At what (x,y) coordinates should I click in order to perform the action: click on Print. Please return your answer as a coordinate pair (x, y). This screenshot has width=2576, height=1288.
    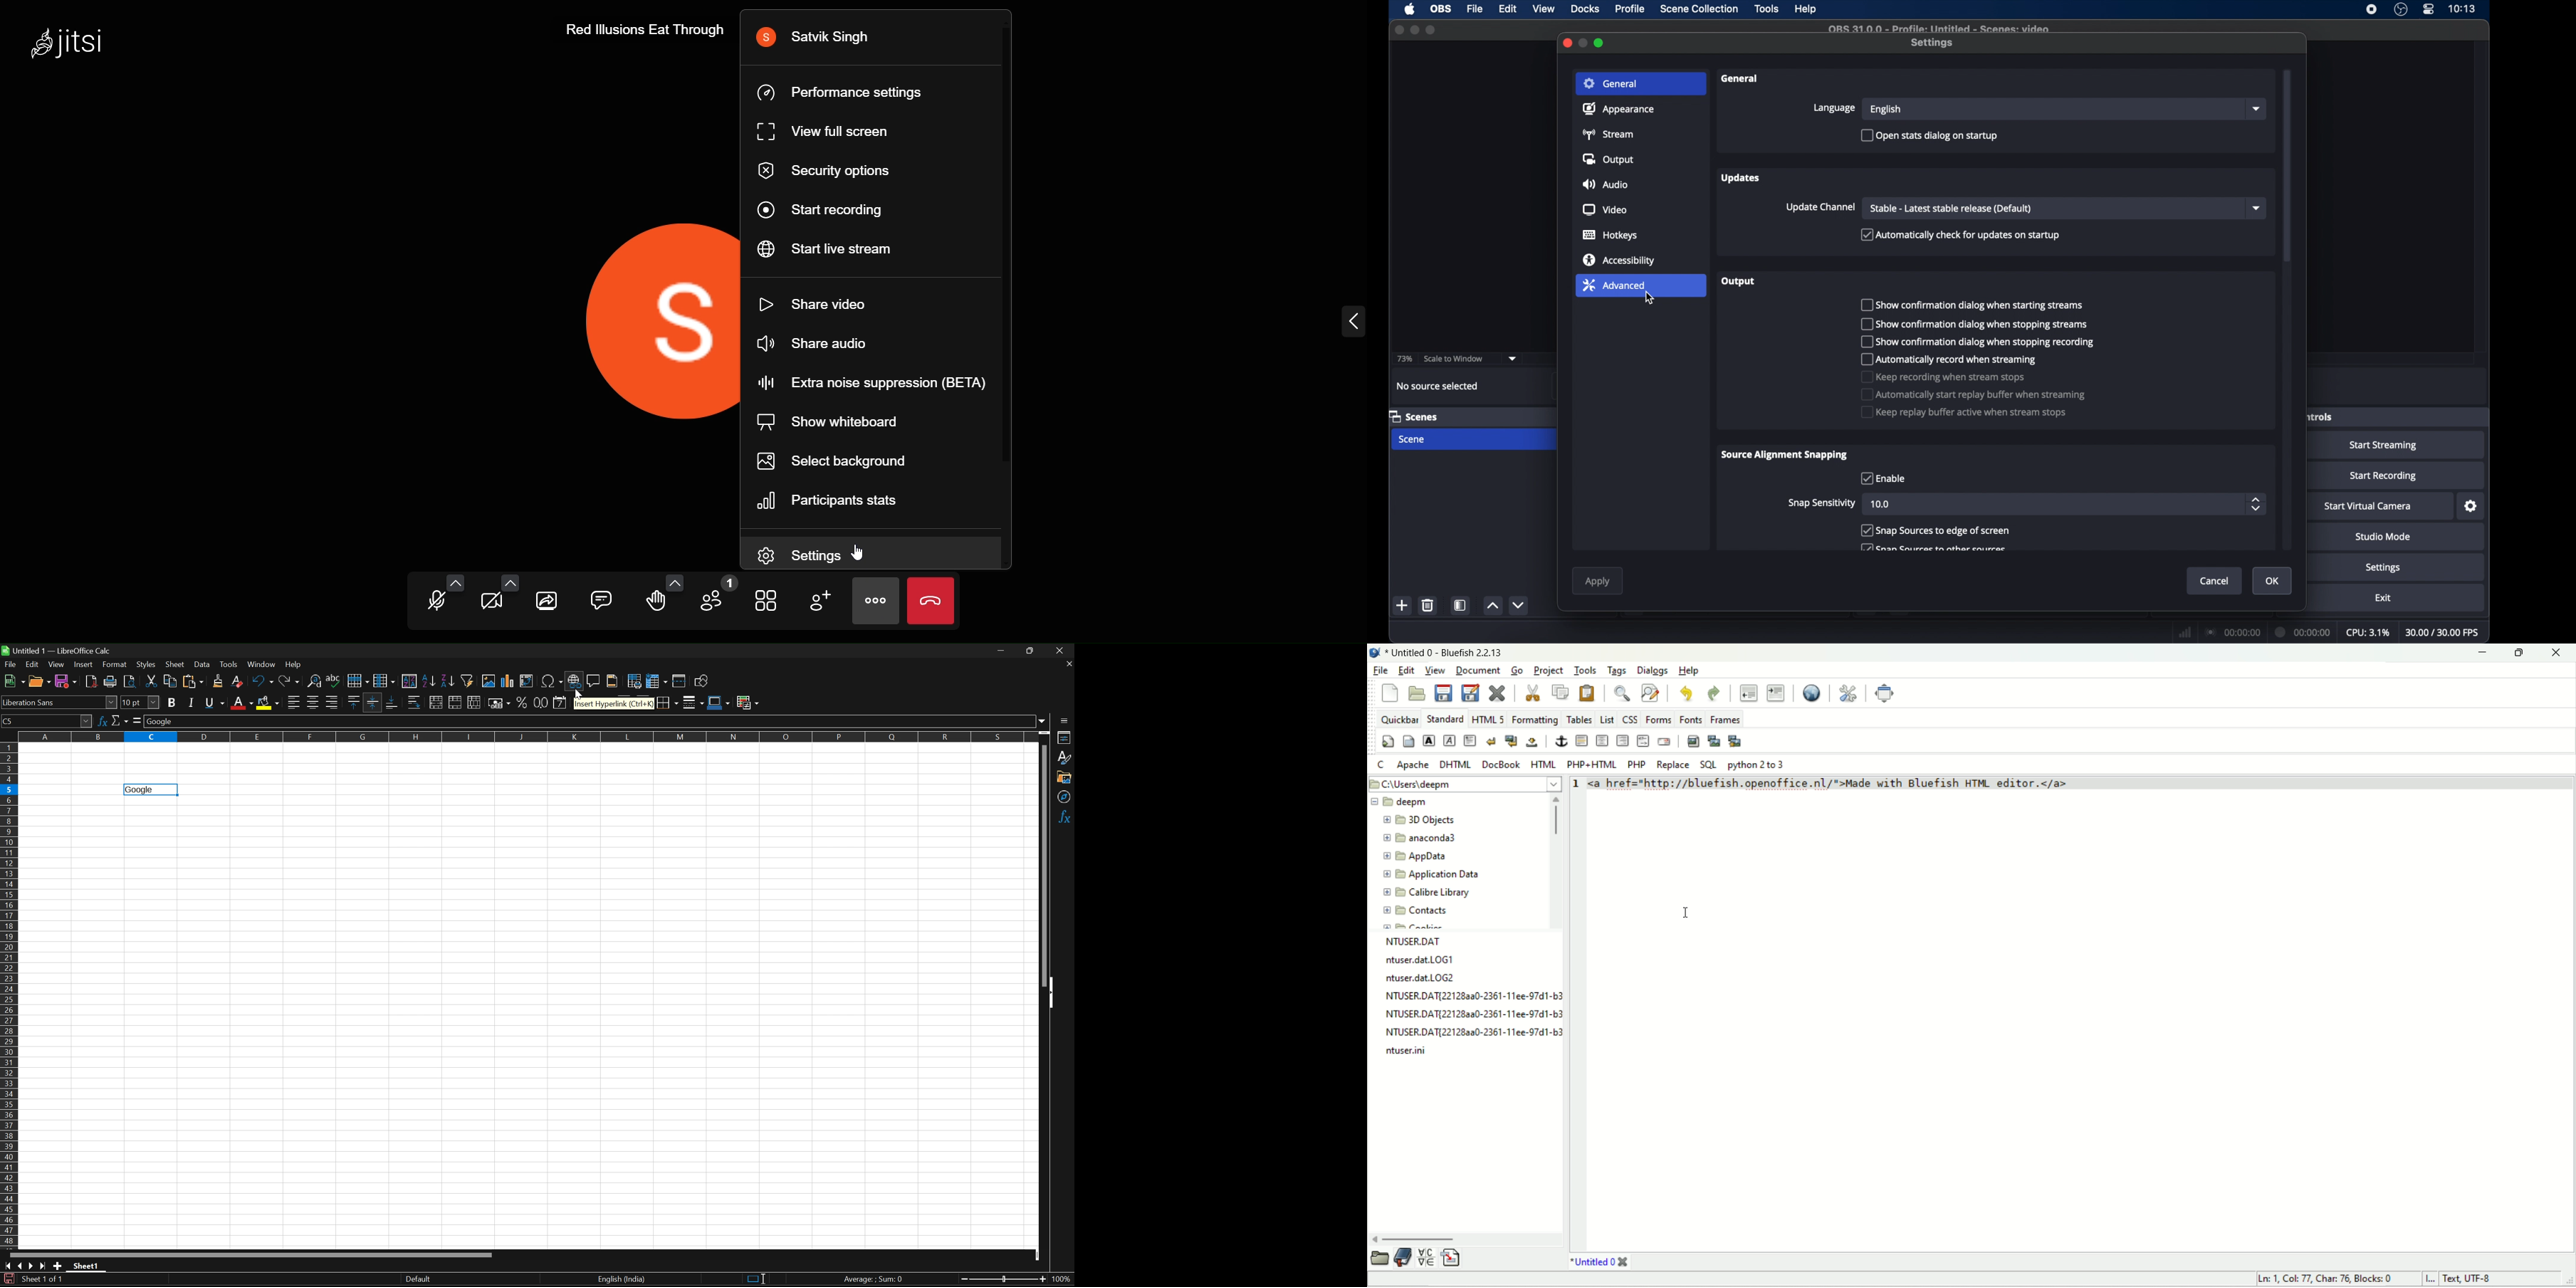
    Looking at the image, I should click on (111, 682).